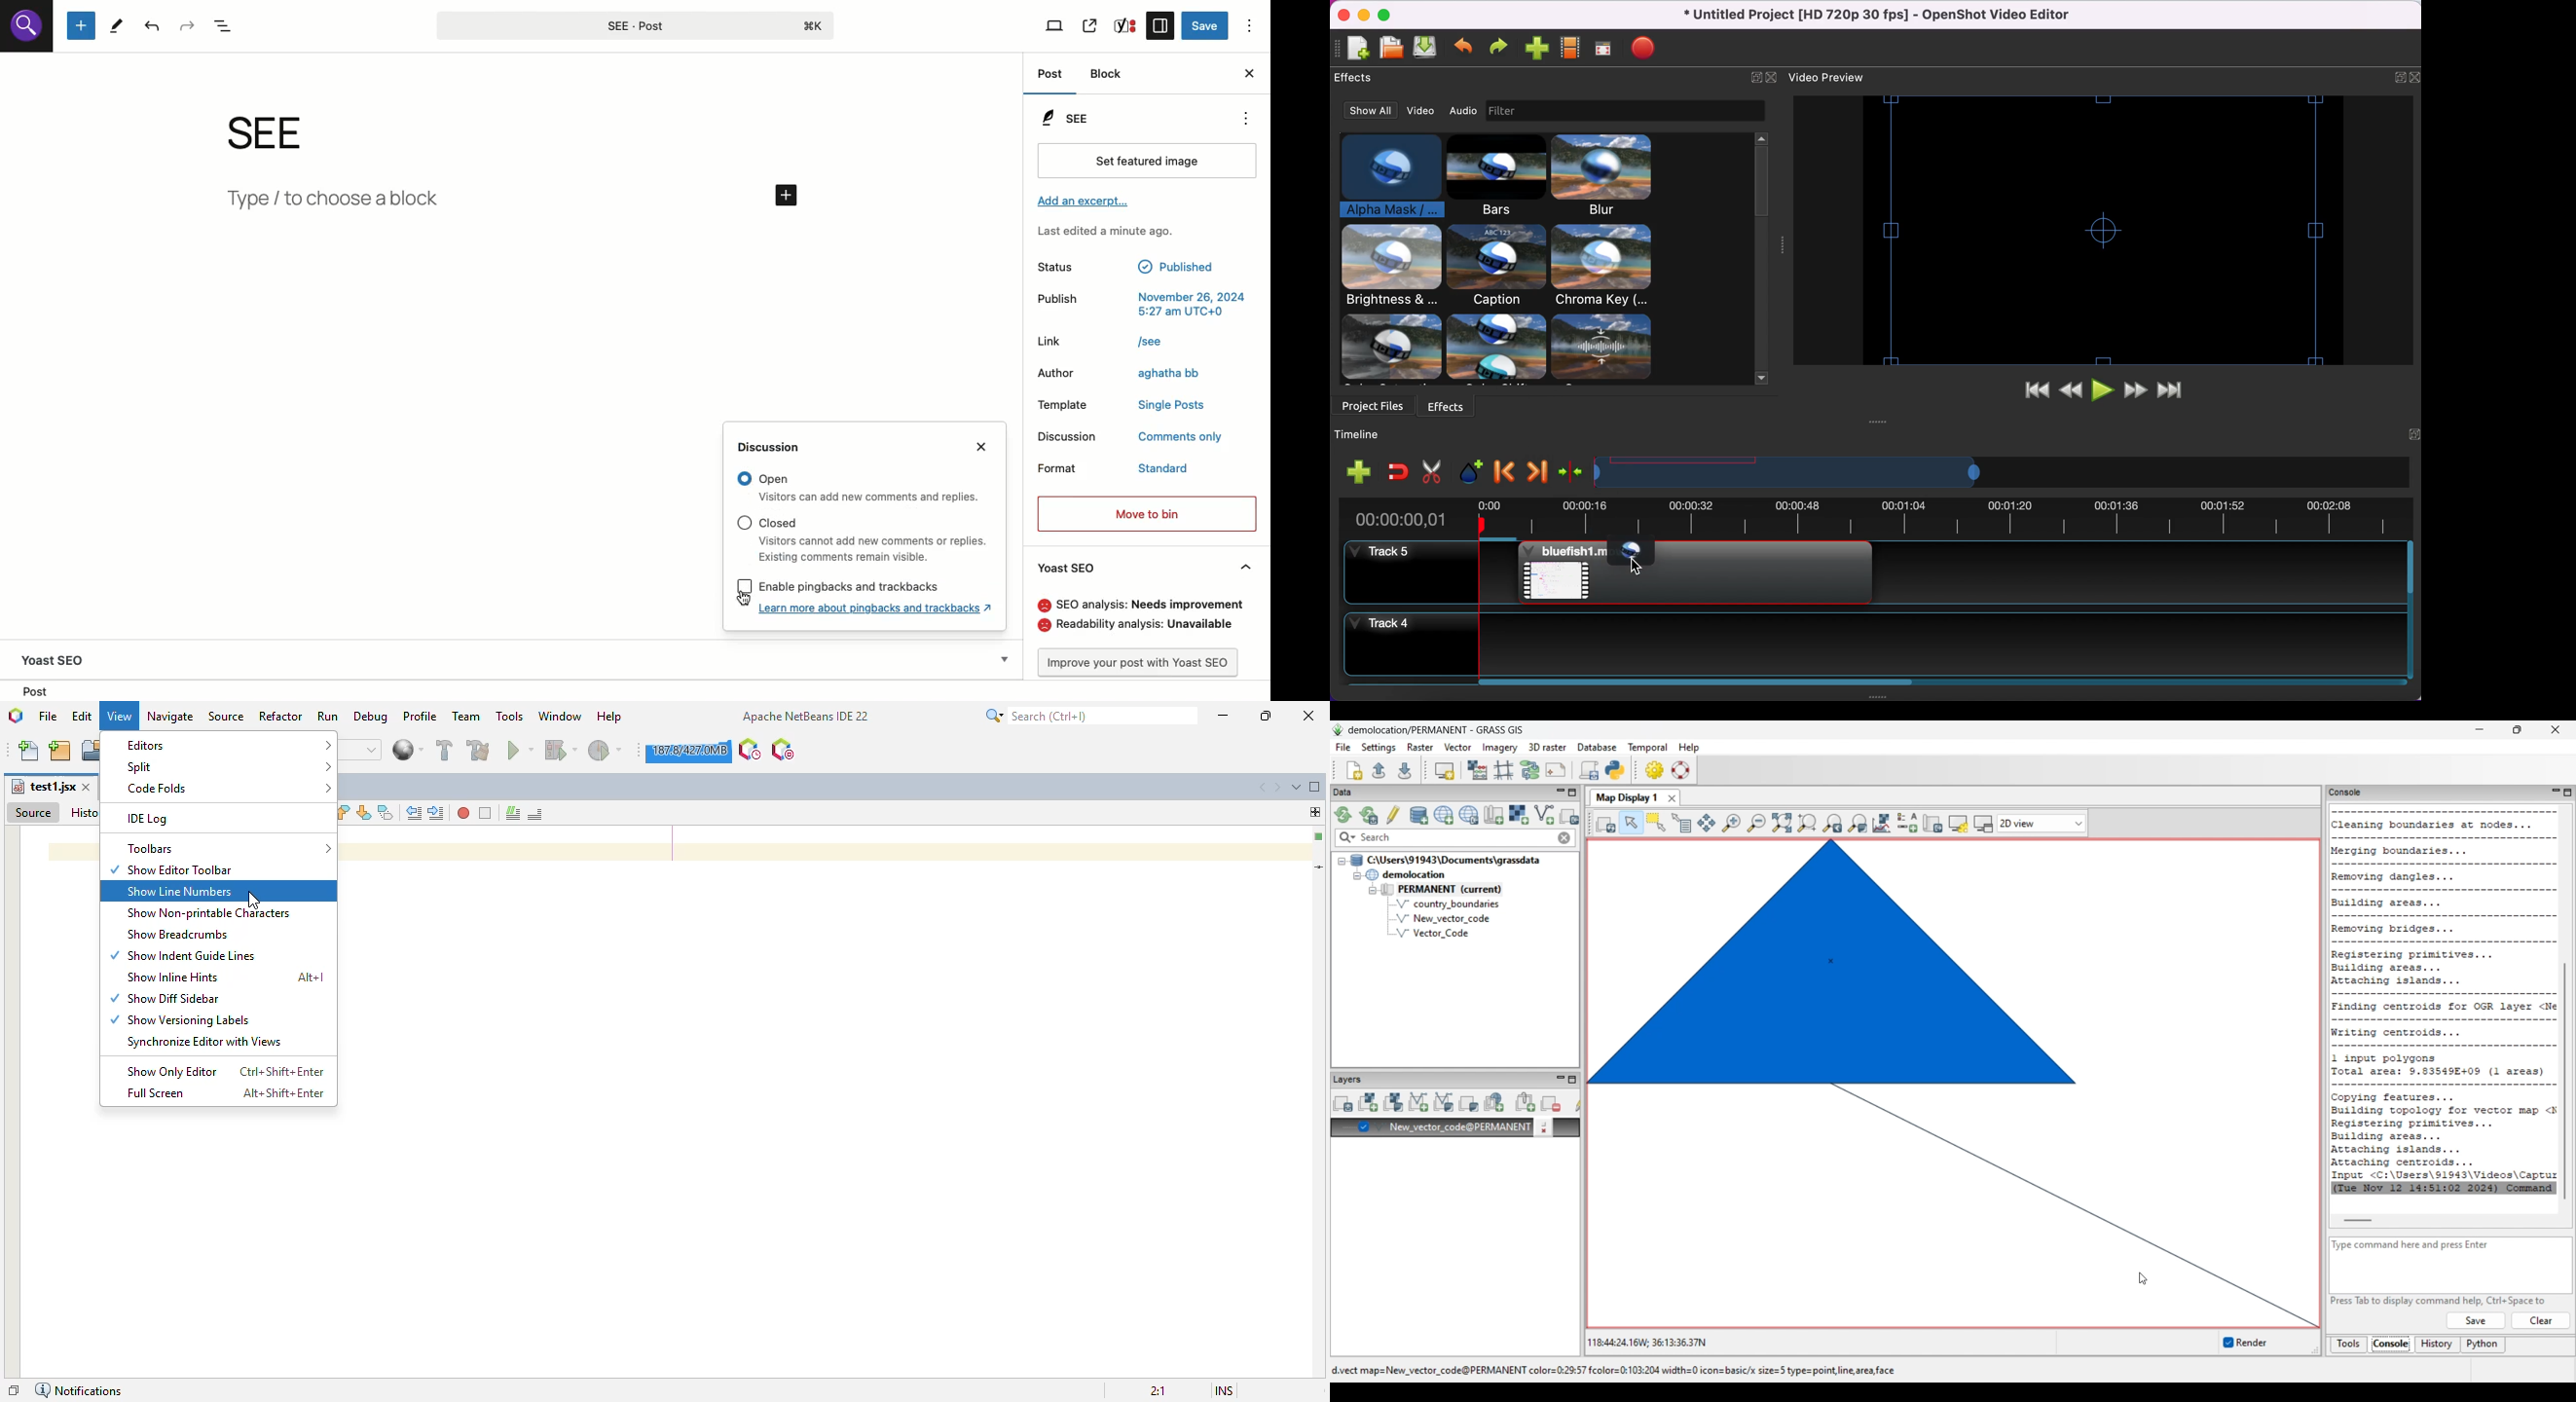 This screenshot has width=2576, height=1428. What do you see at coordinates (1071, 117) in the screenshot?
I see `SEE` at bounding box center [1071, 117].